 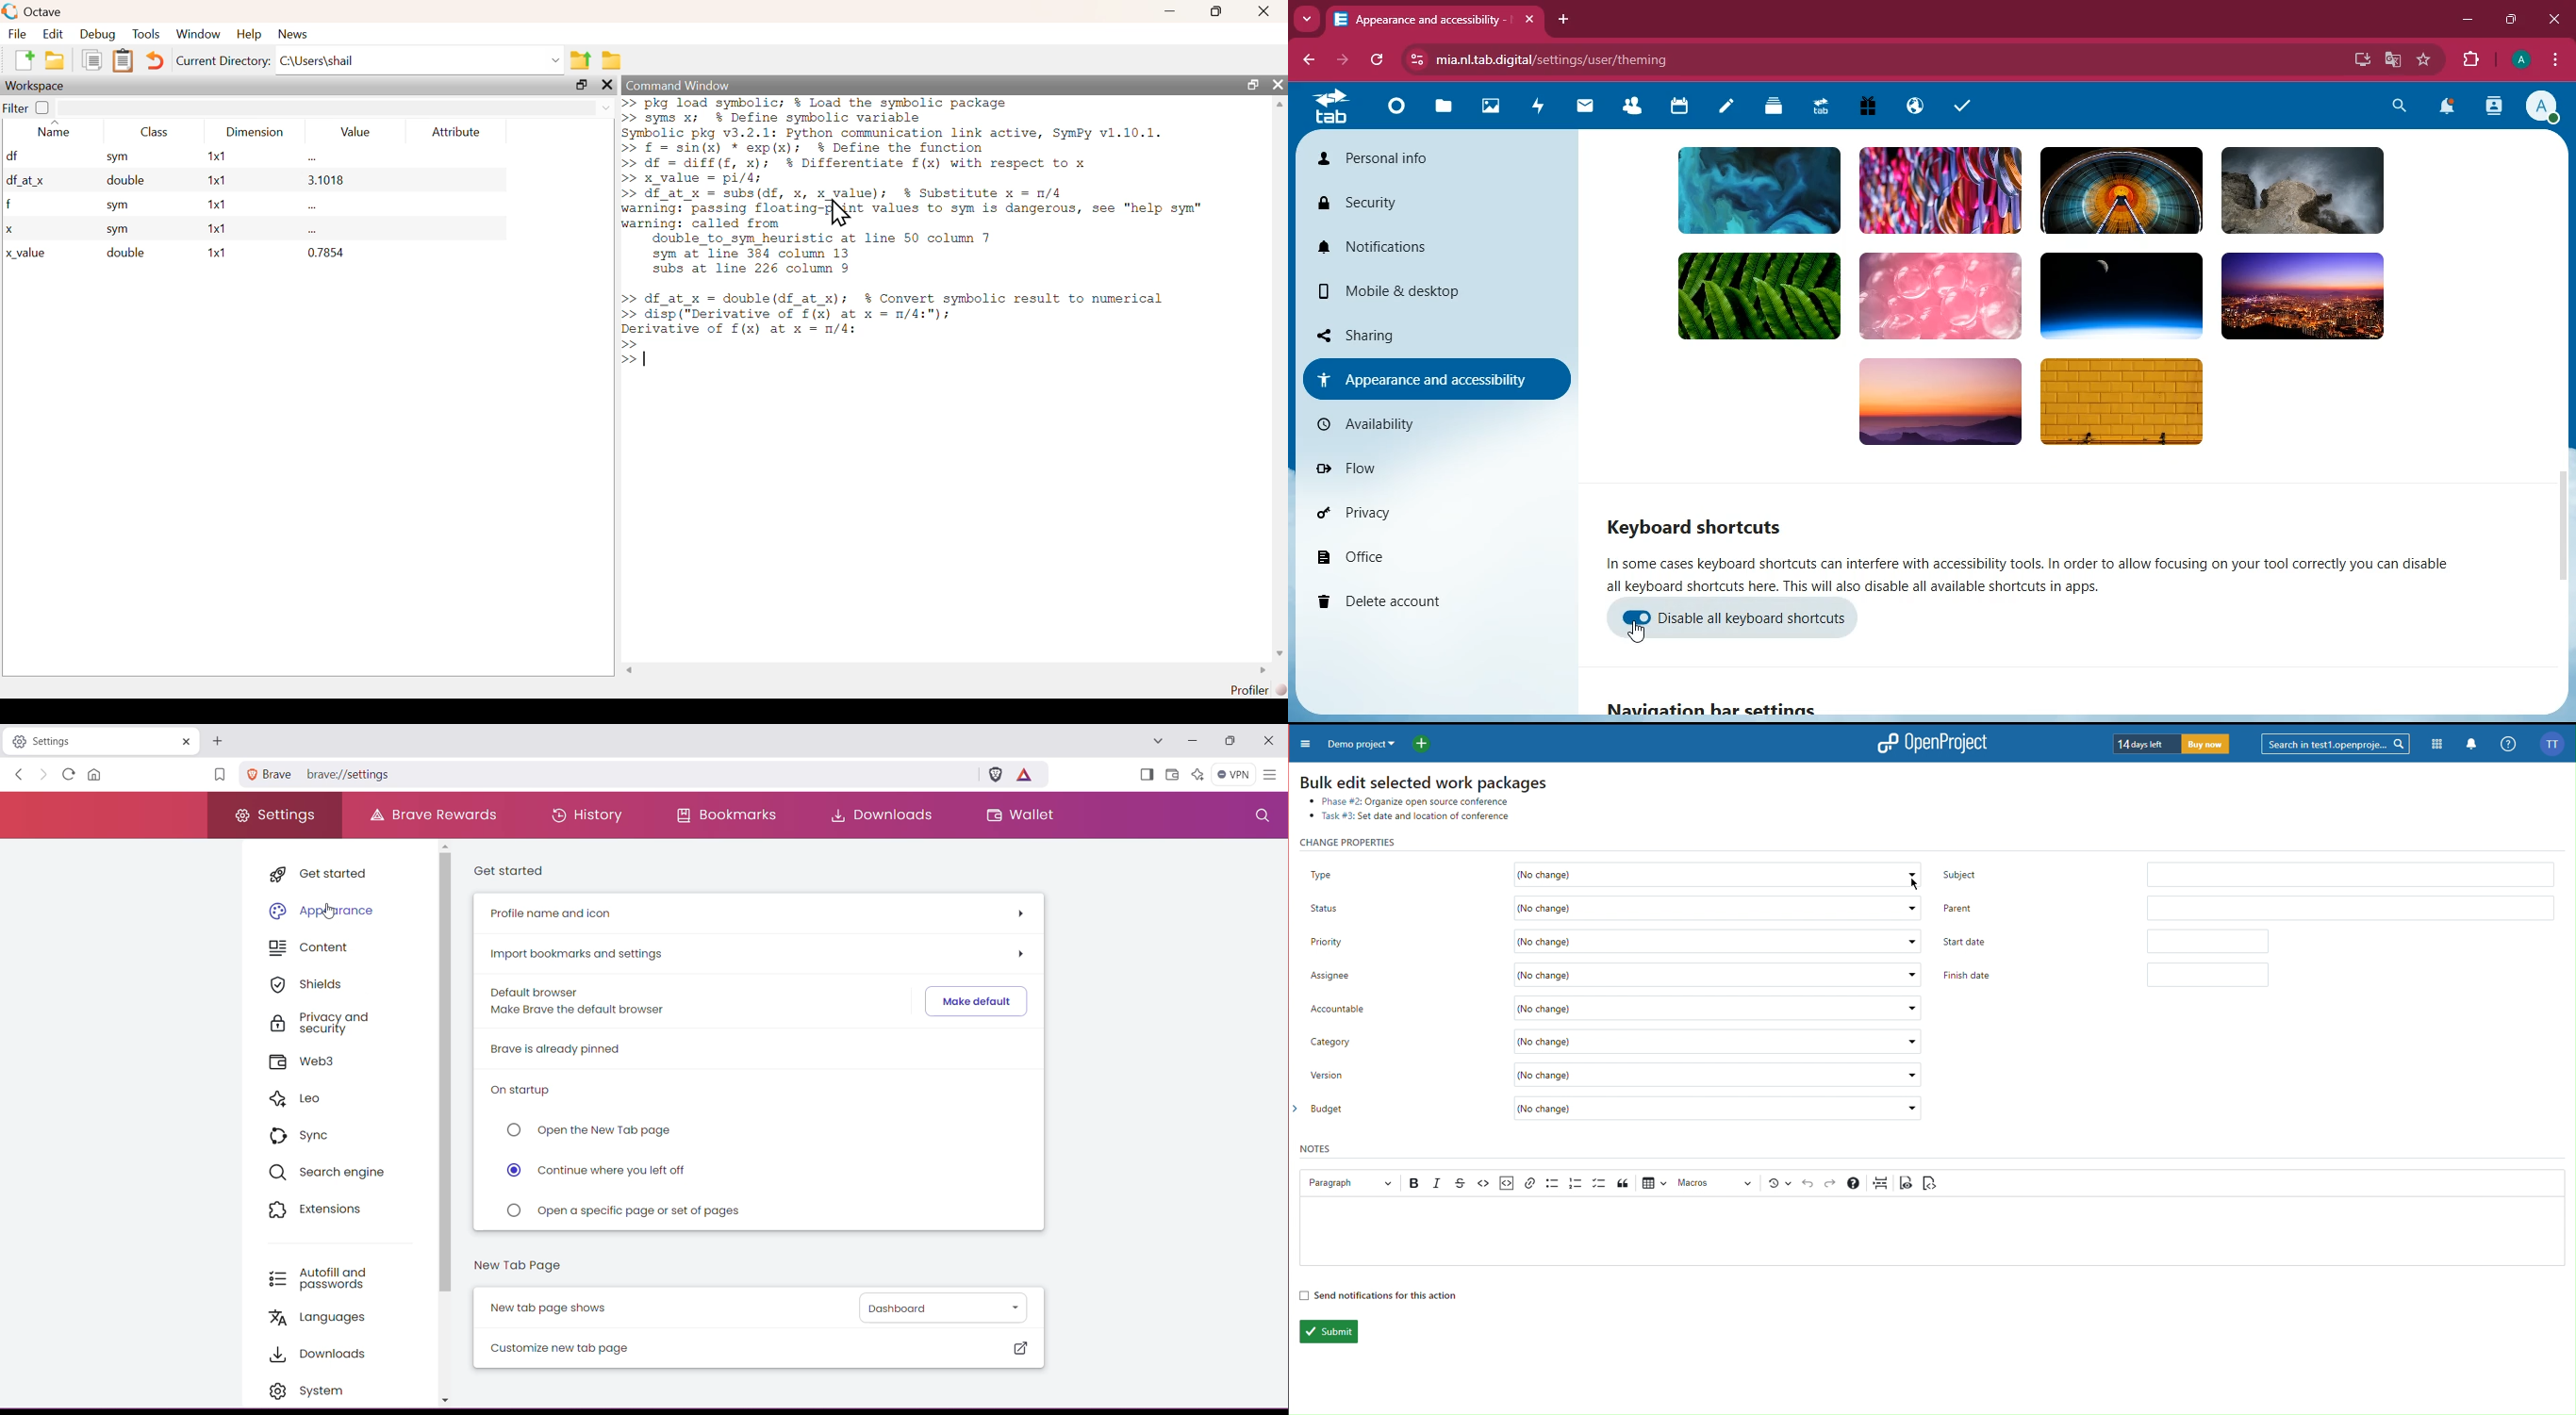 What do you see at coordinates (2401, 107) in the screenshot?
I see `search` at bounding box center [2401, 107].